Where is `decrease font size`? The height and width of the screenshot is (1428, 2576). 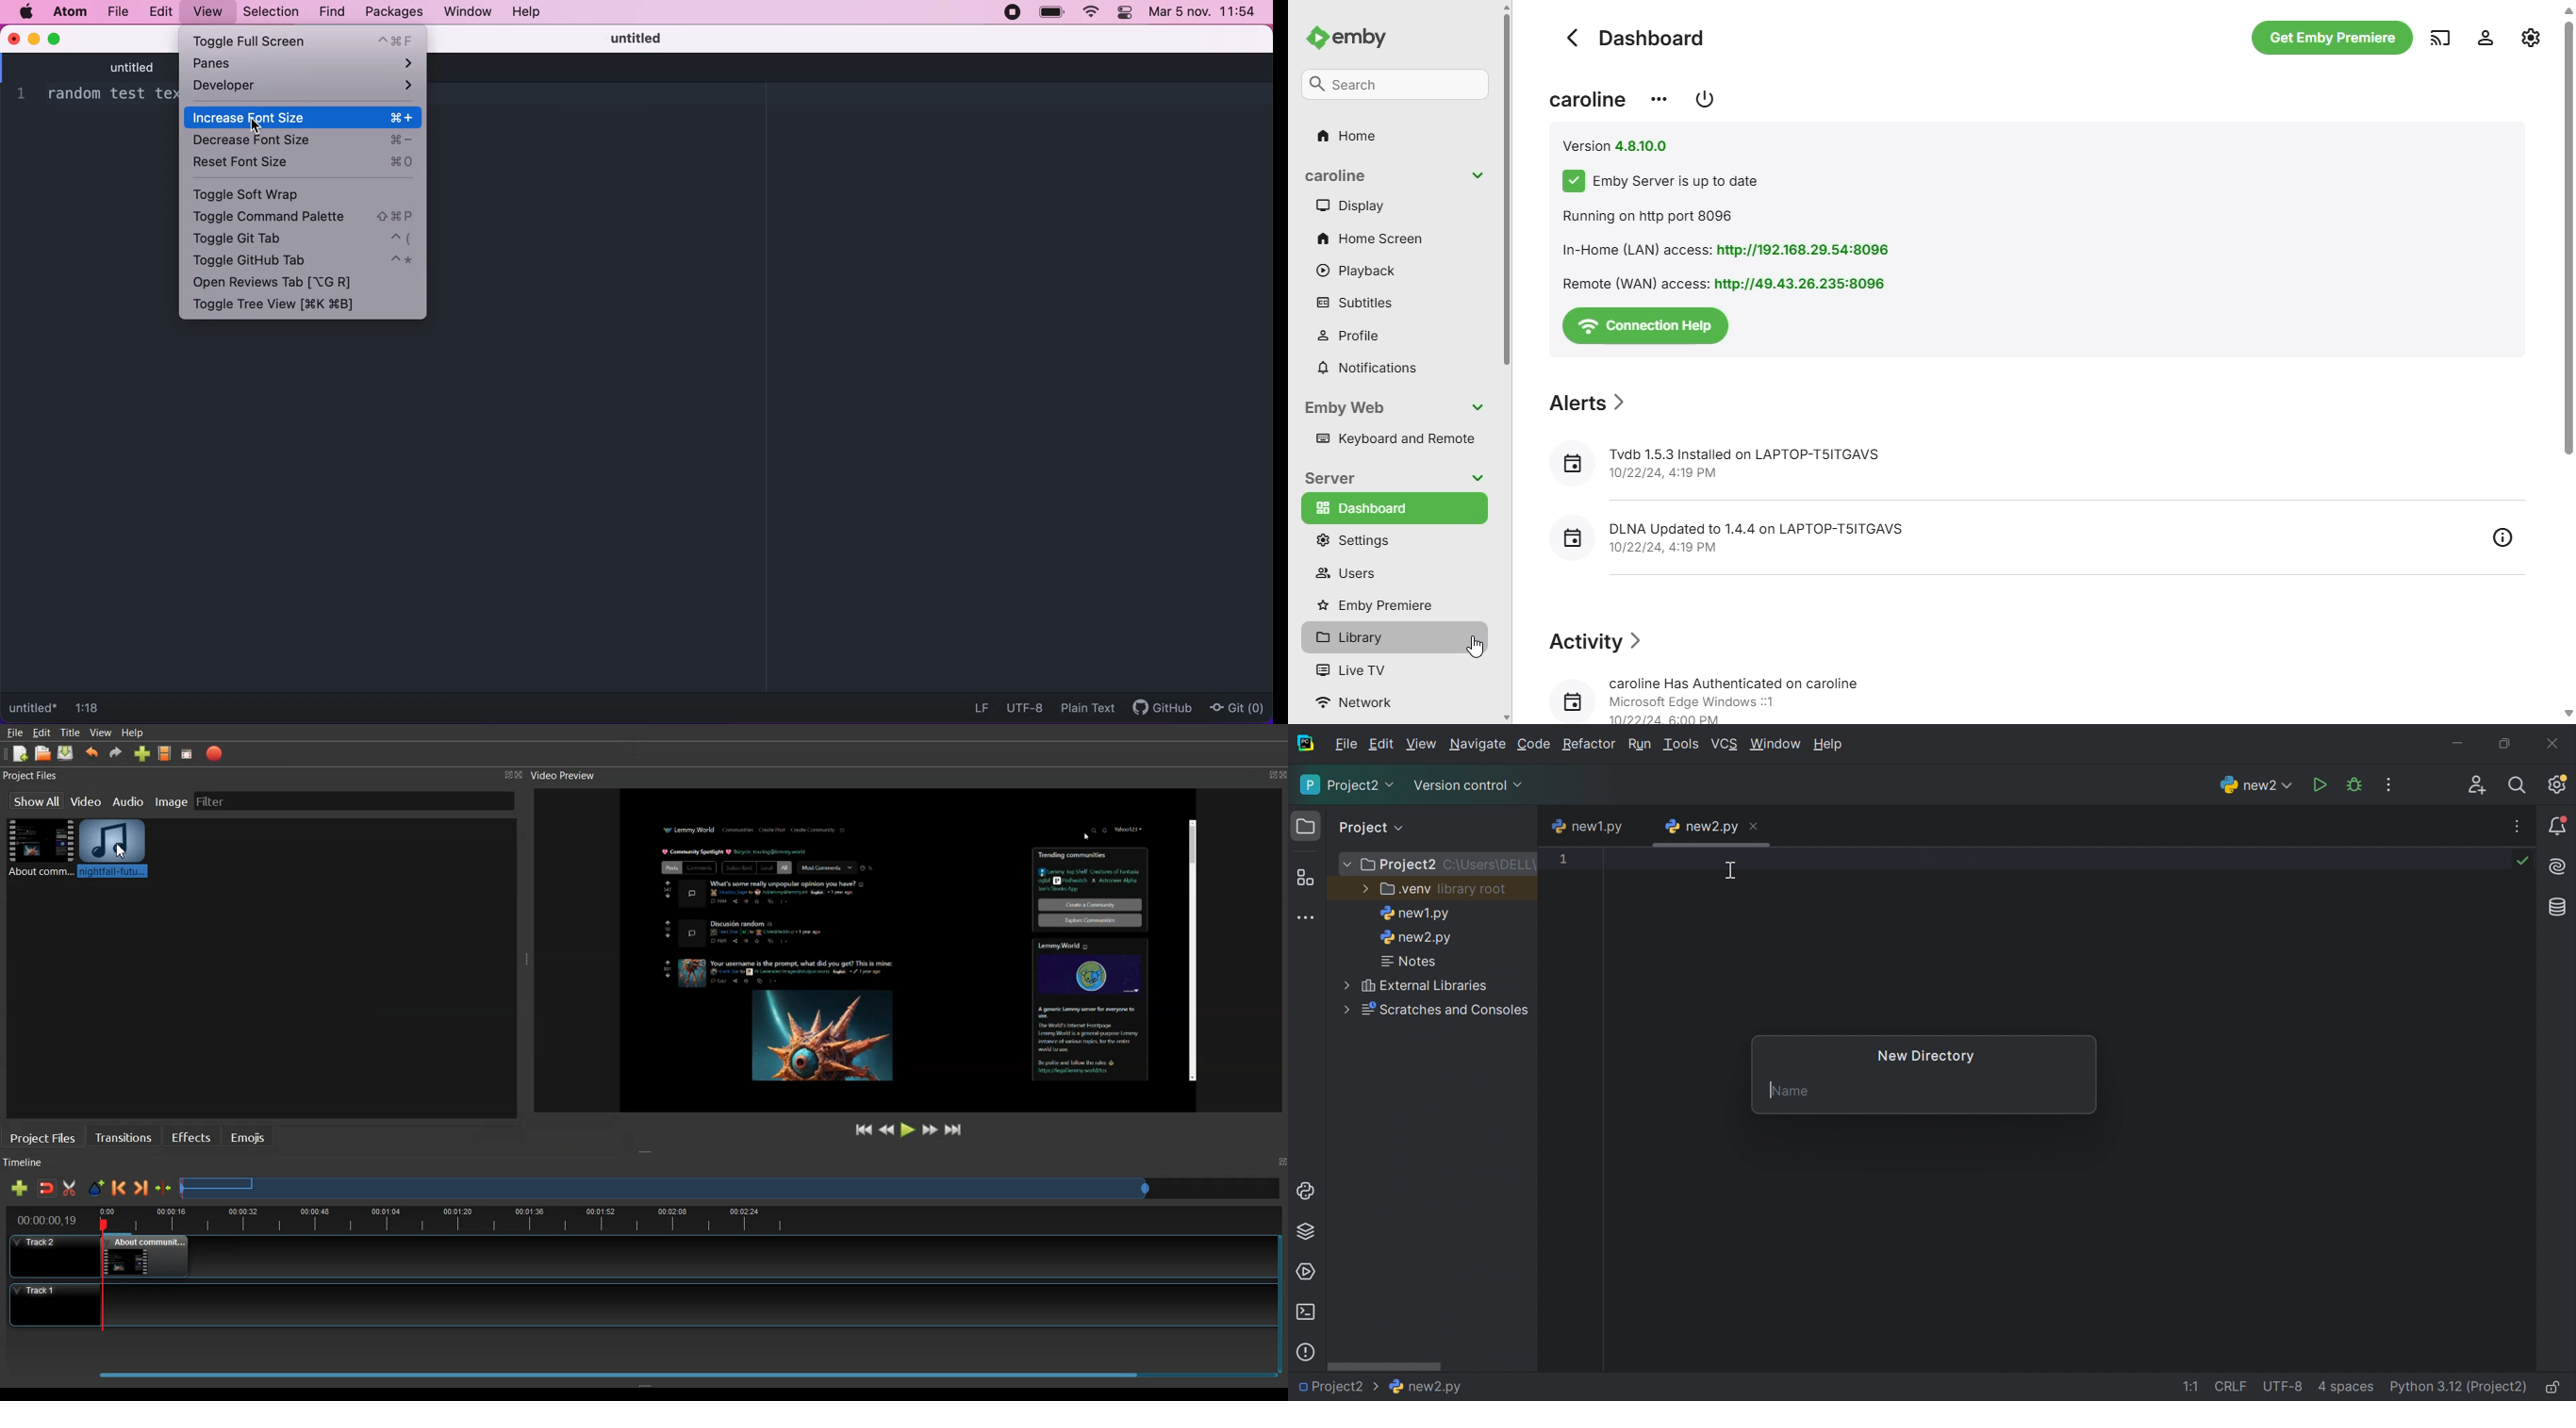
decrease font size is located at coordinates (305, 140).